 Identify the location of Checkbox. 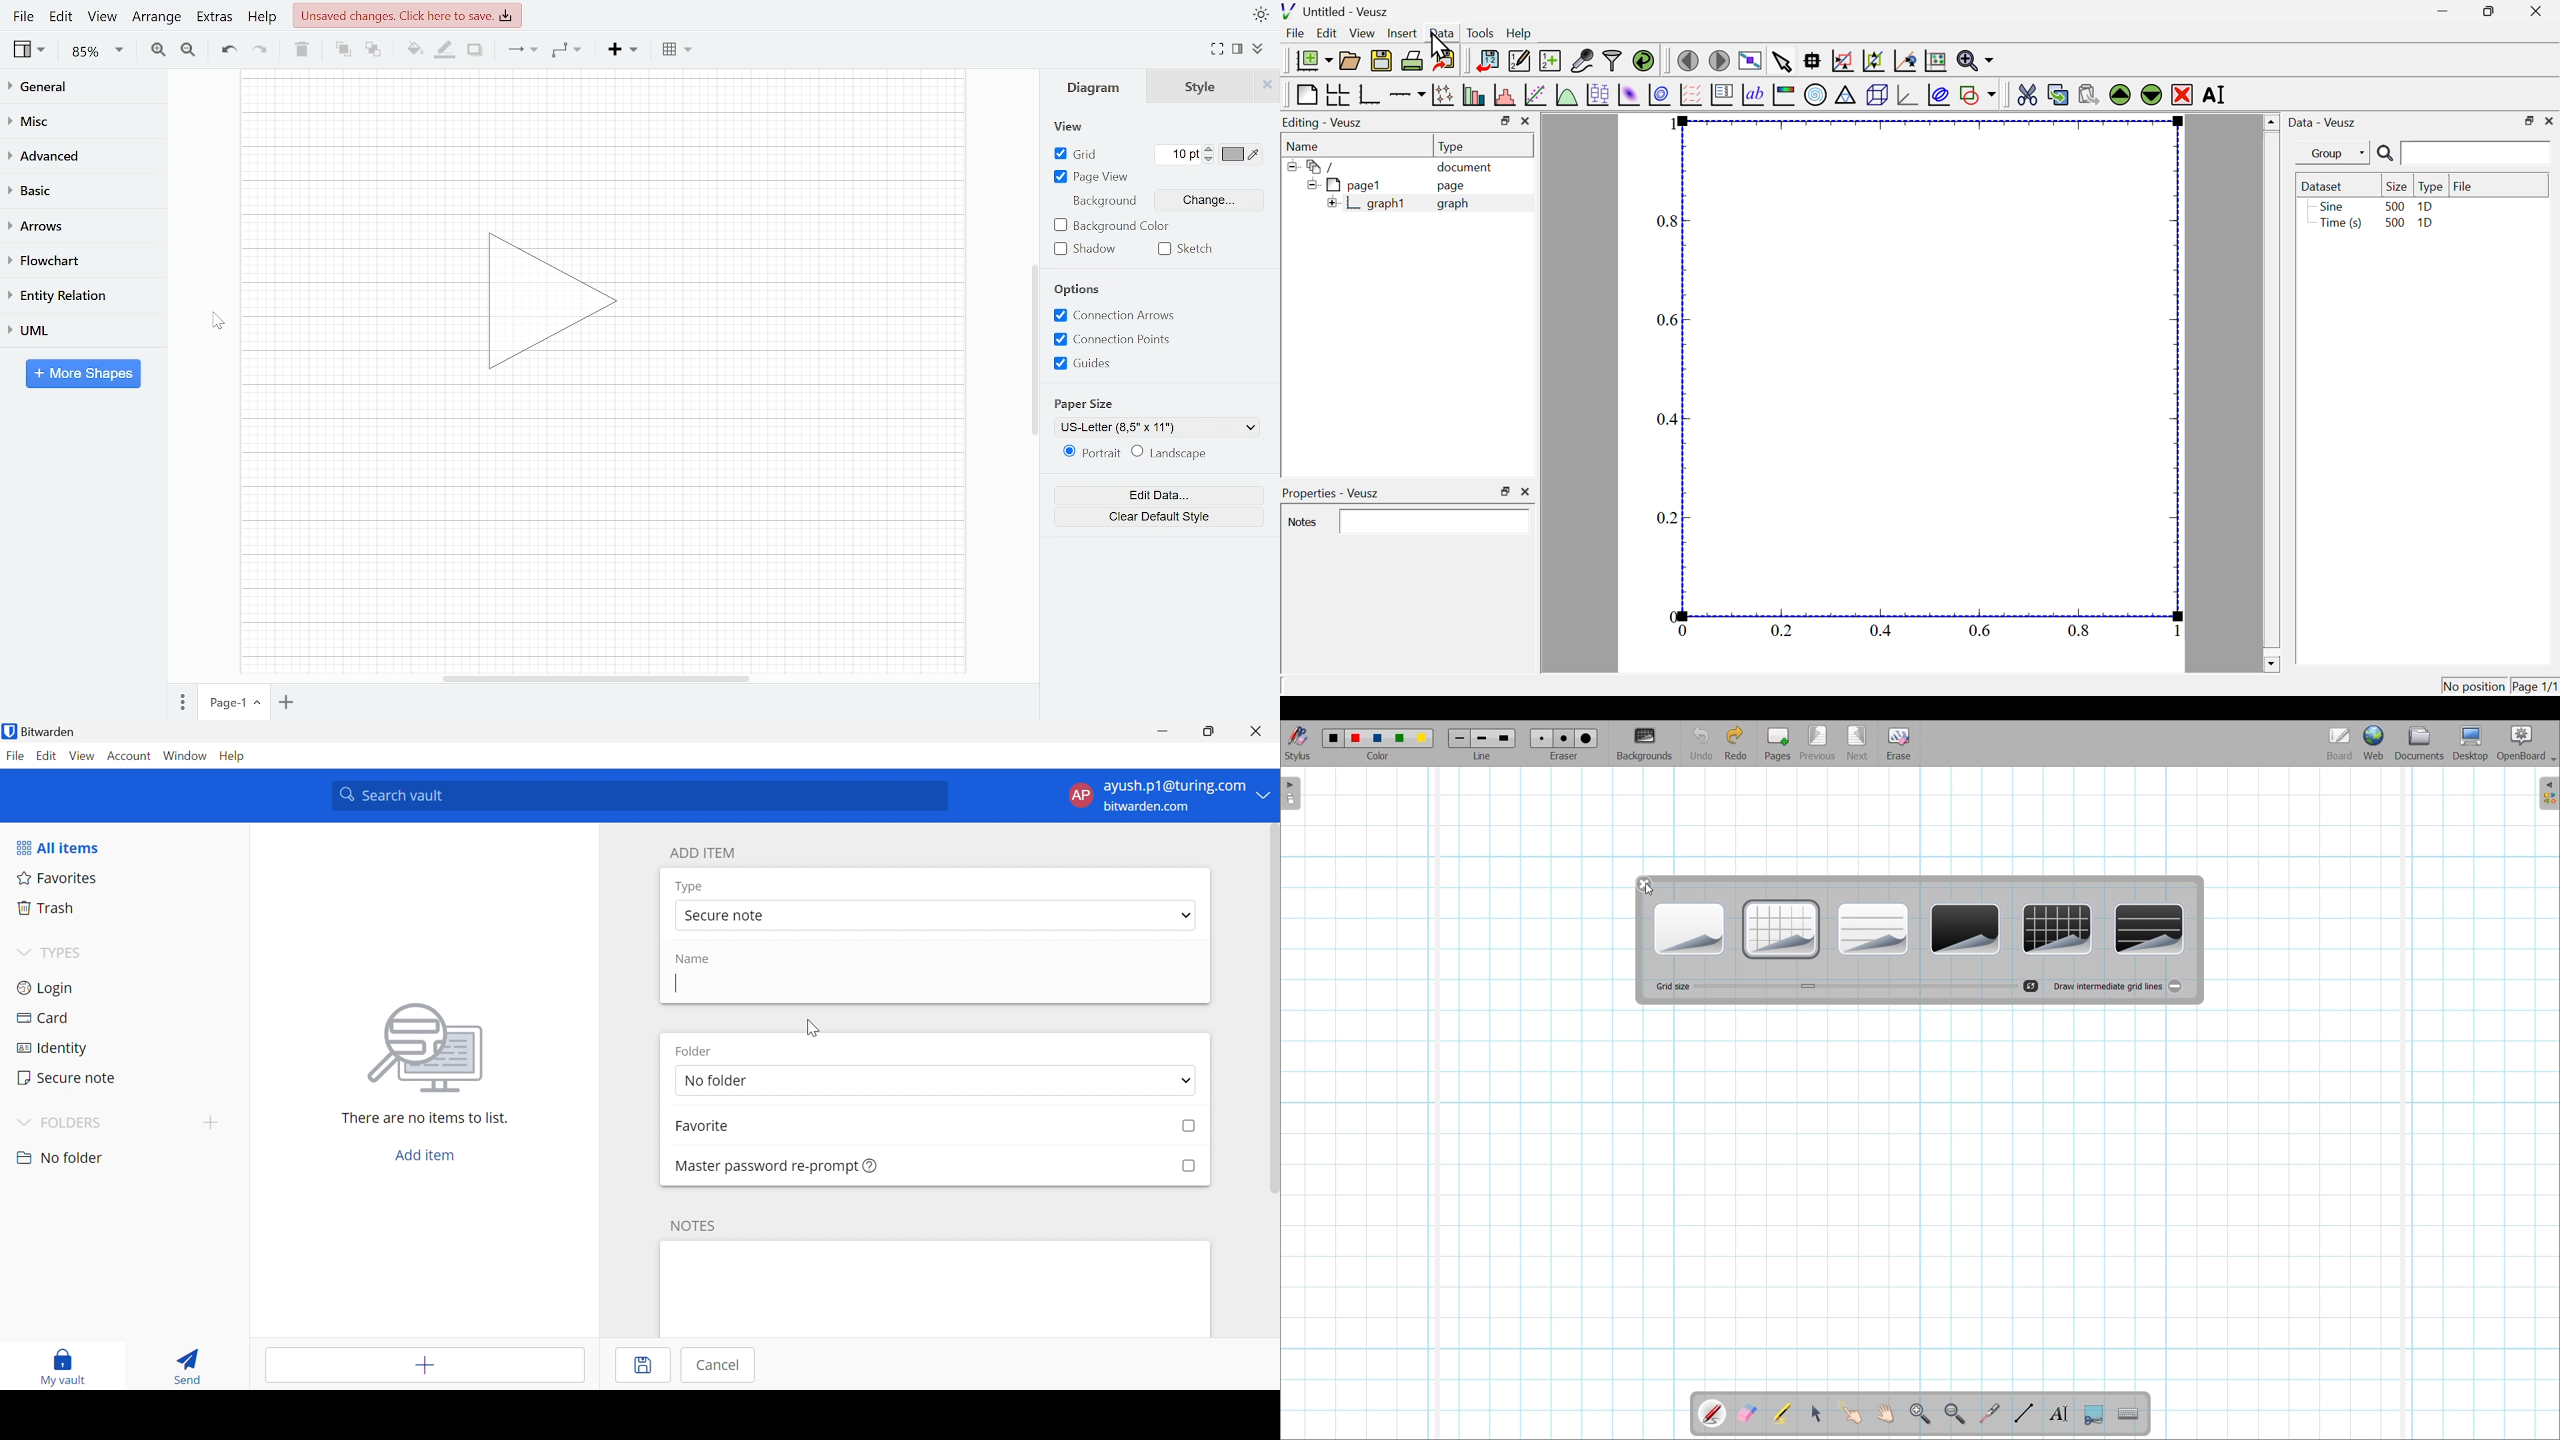
(1189, 1128).